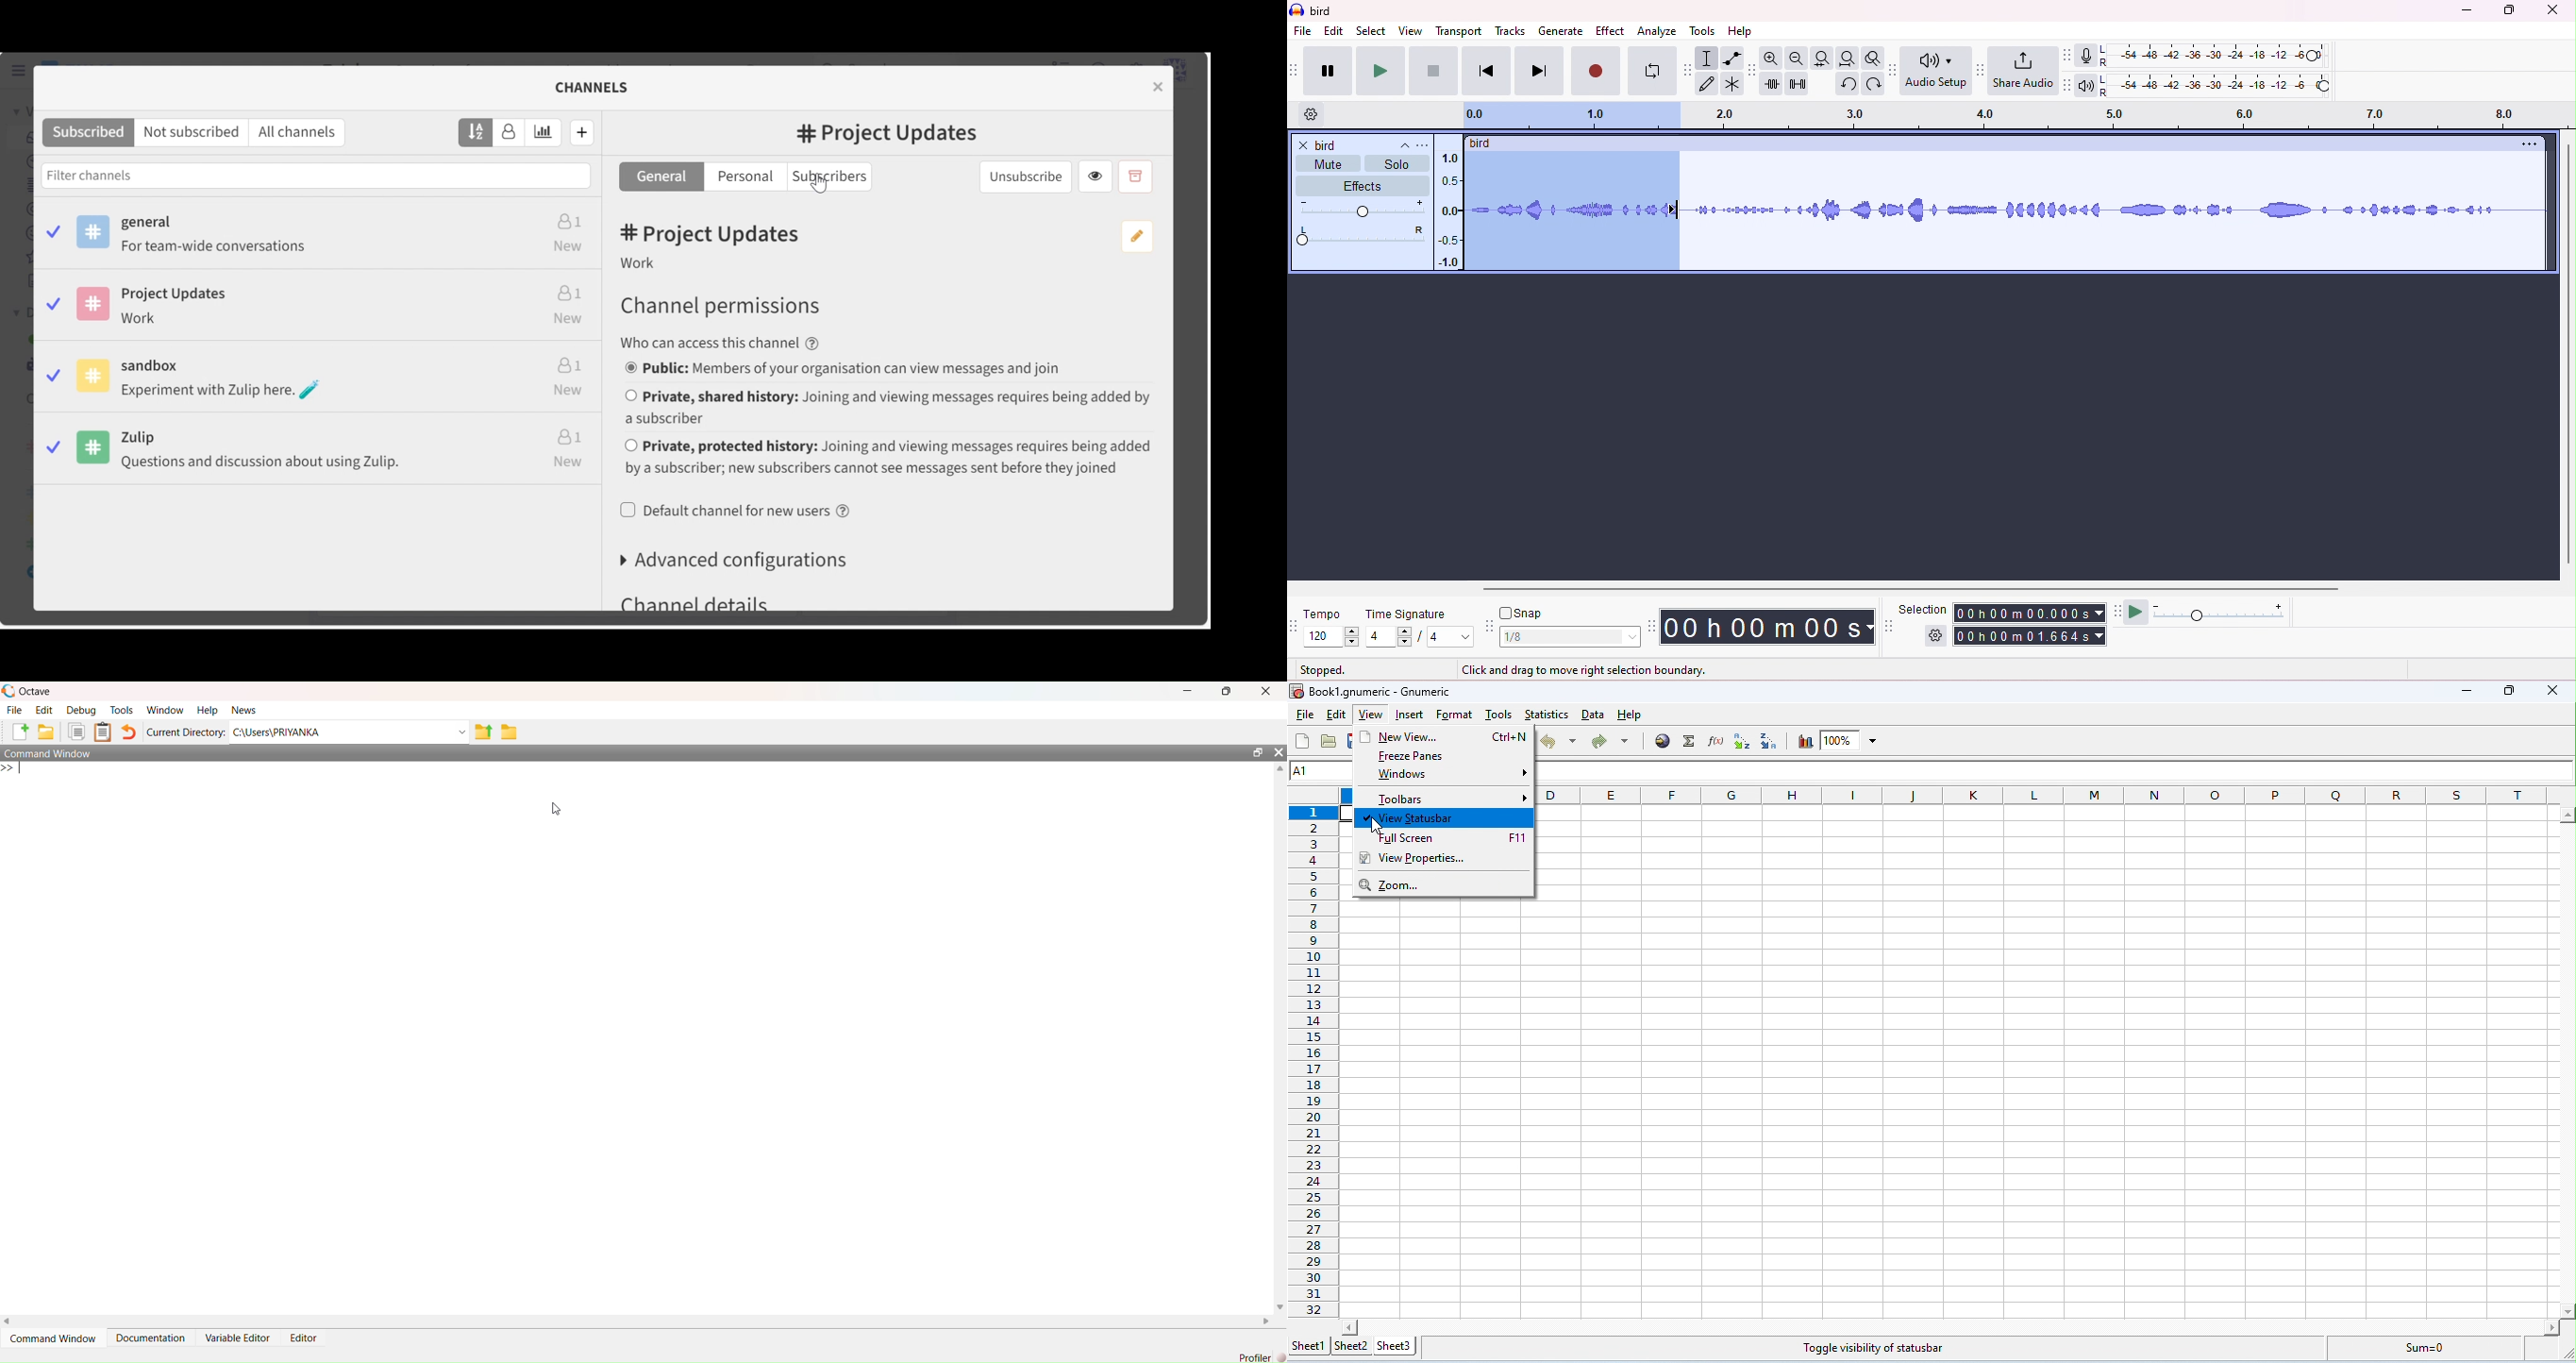  Describe the element at coordinates (76, 731) in the screenshot. I see `Copy` at that location.